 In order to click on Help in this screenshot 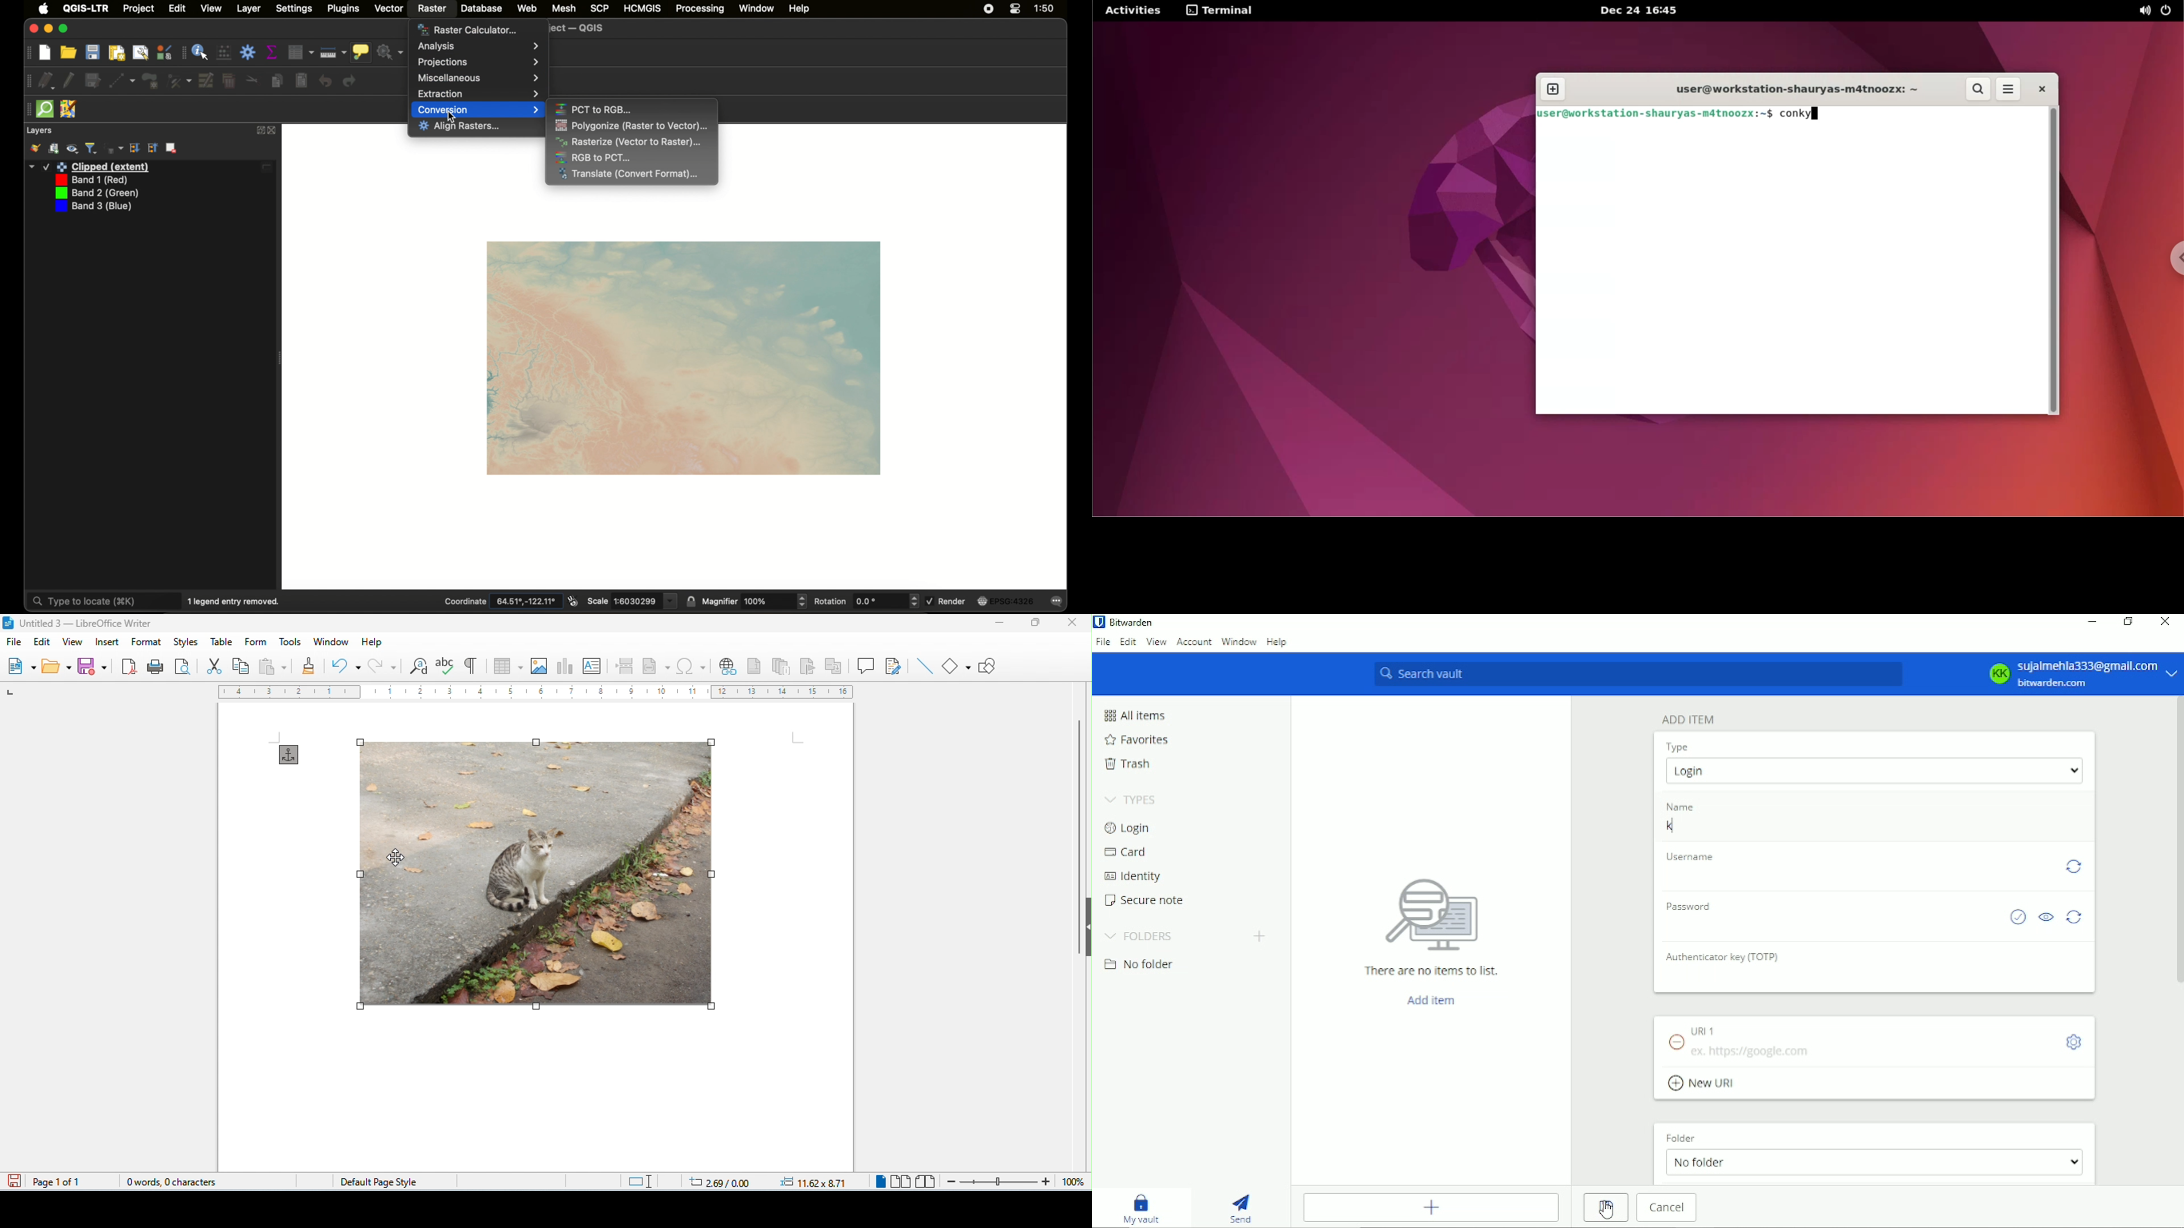, I will do `click(1276, 641)`.